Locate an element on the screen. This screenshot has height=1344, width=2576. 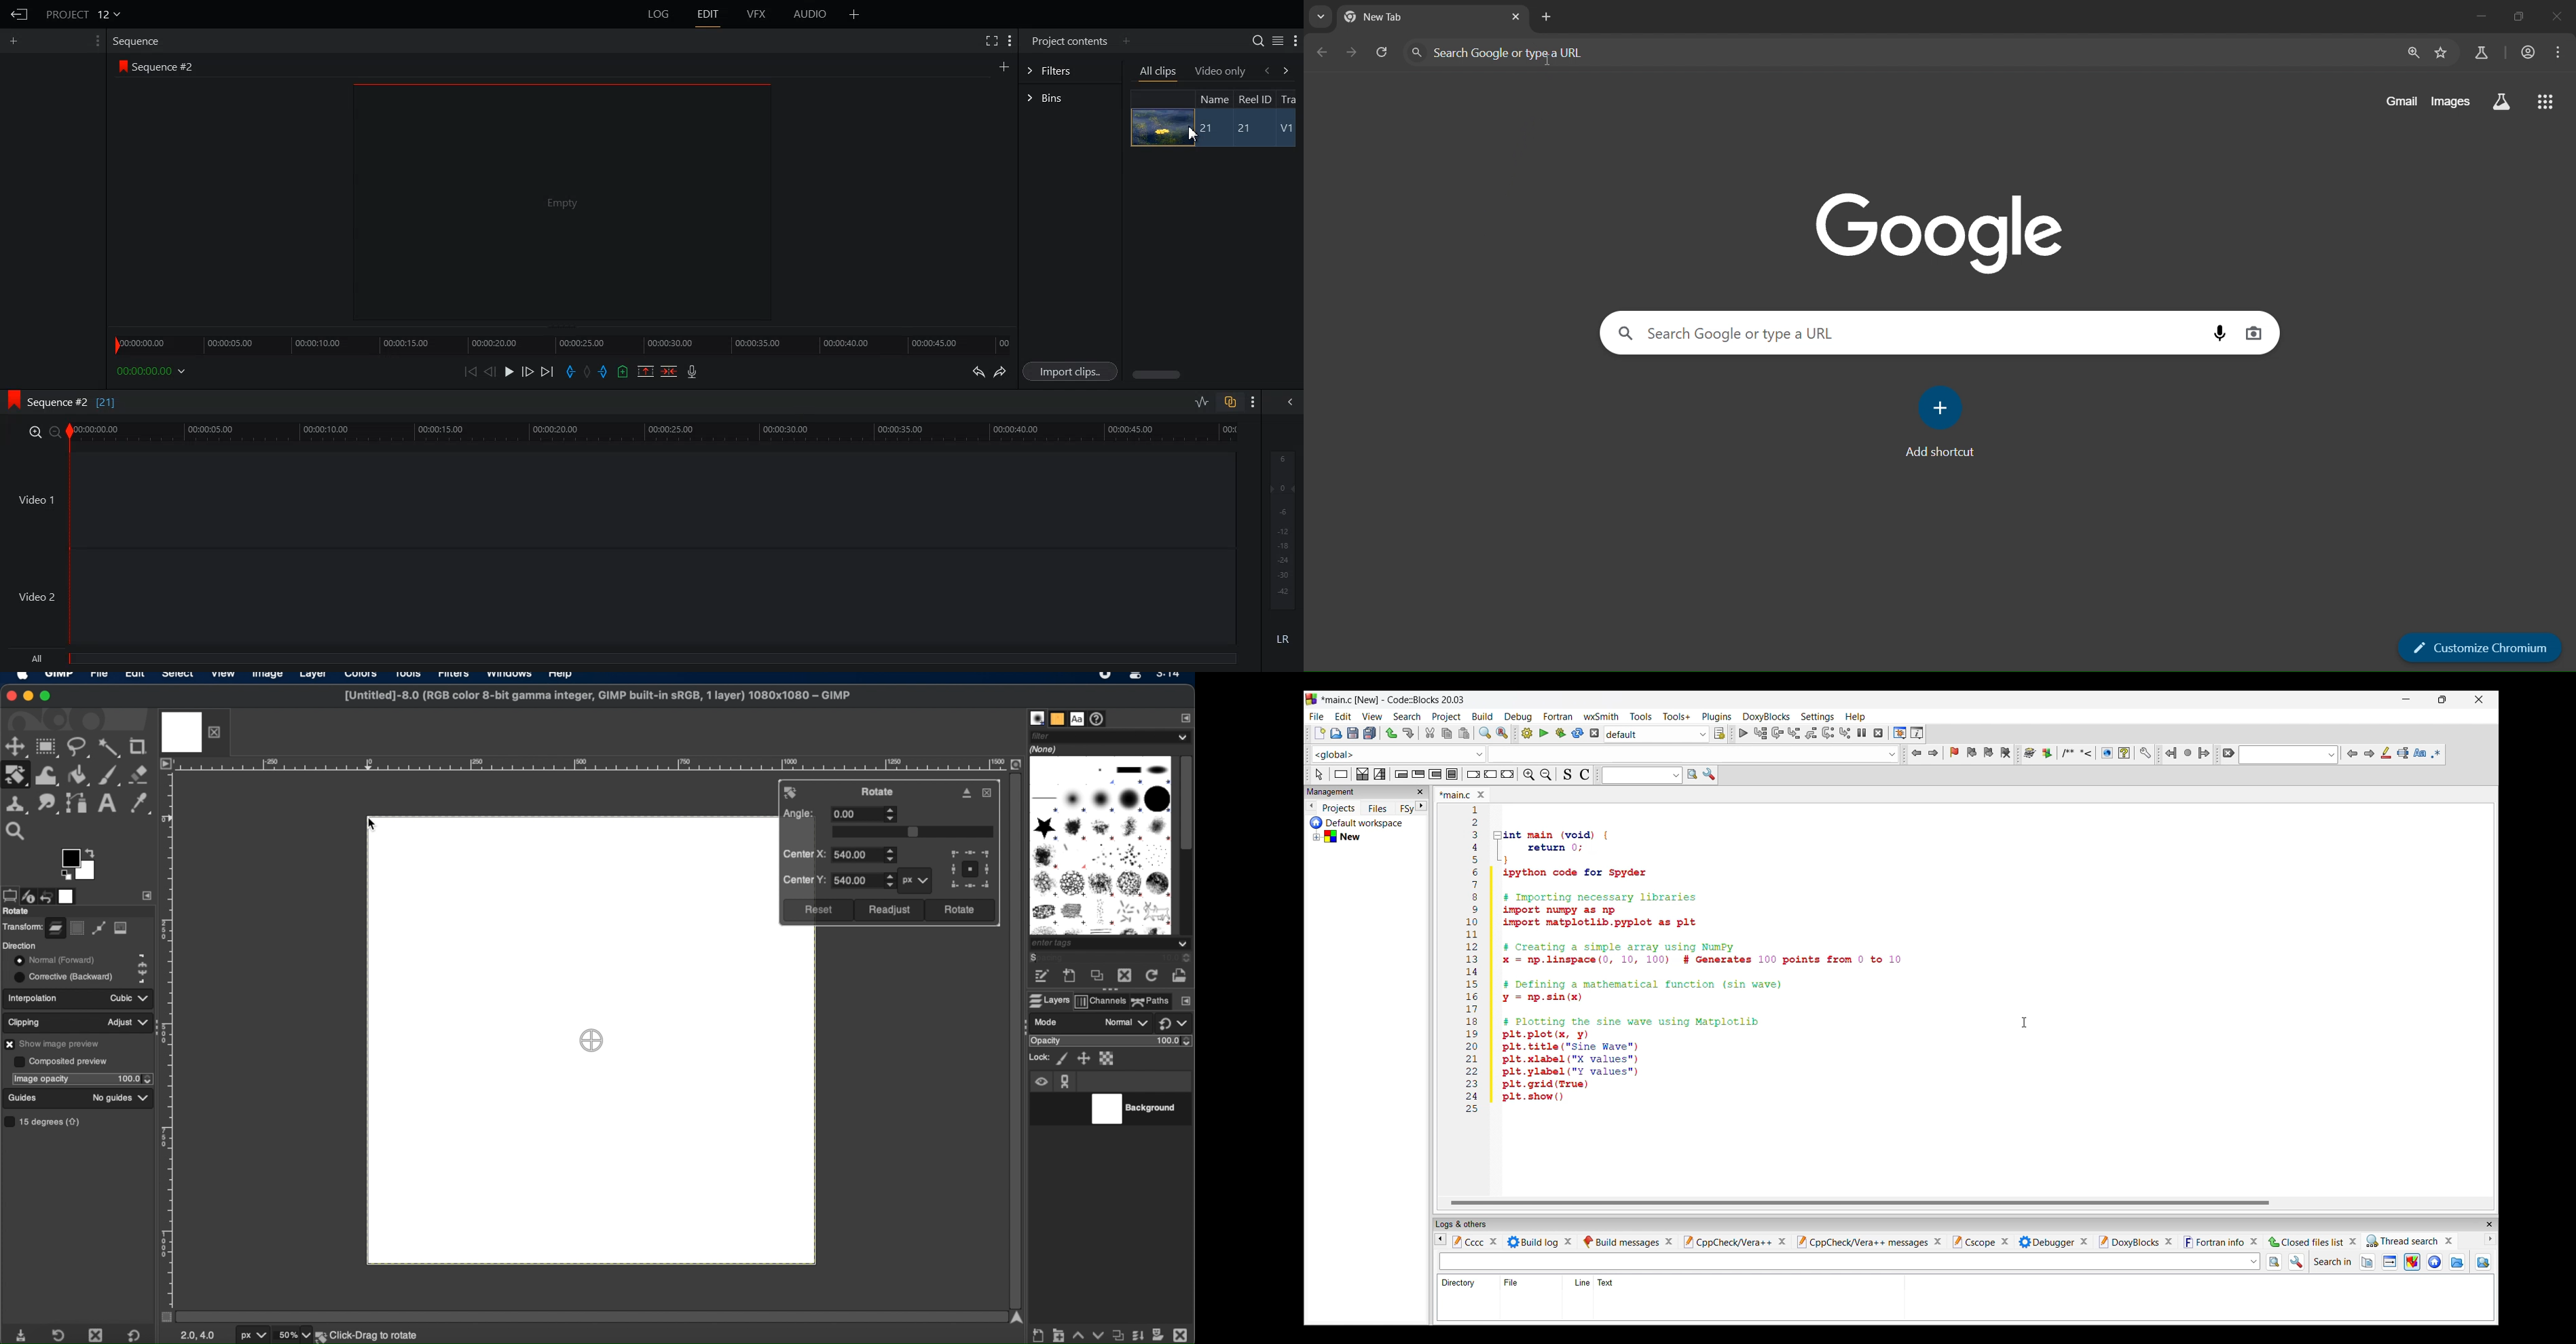
layers is located at coordinates (1047, 1001).